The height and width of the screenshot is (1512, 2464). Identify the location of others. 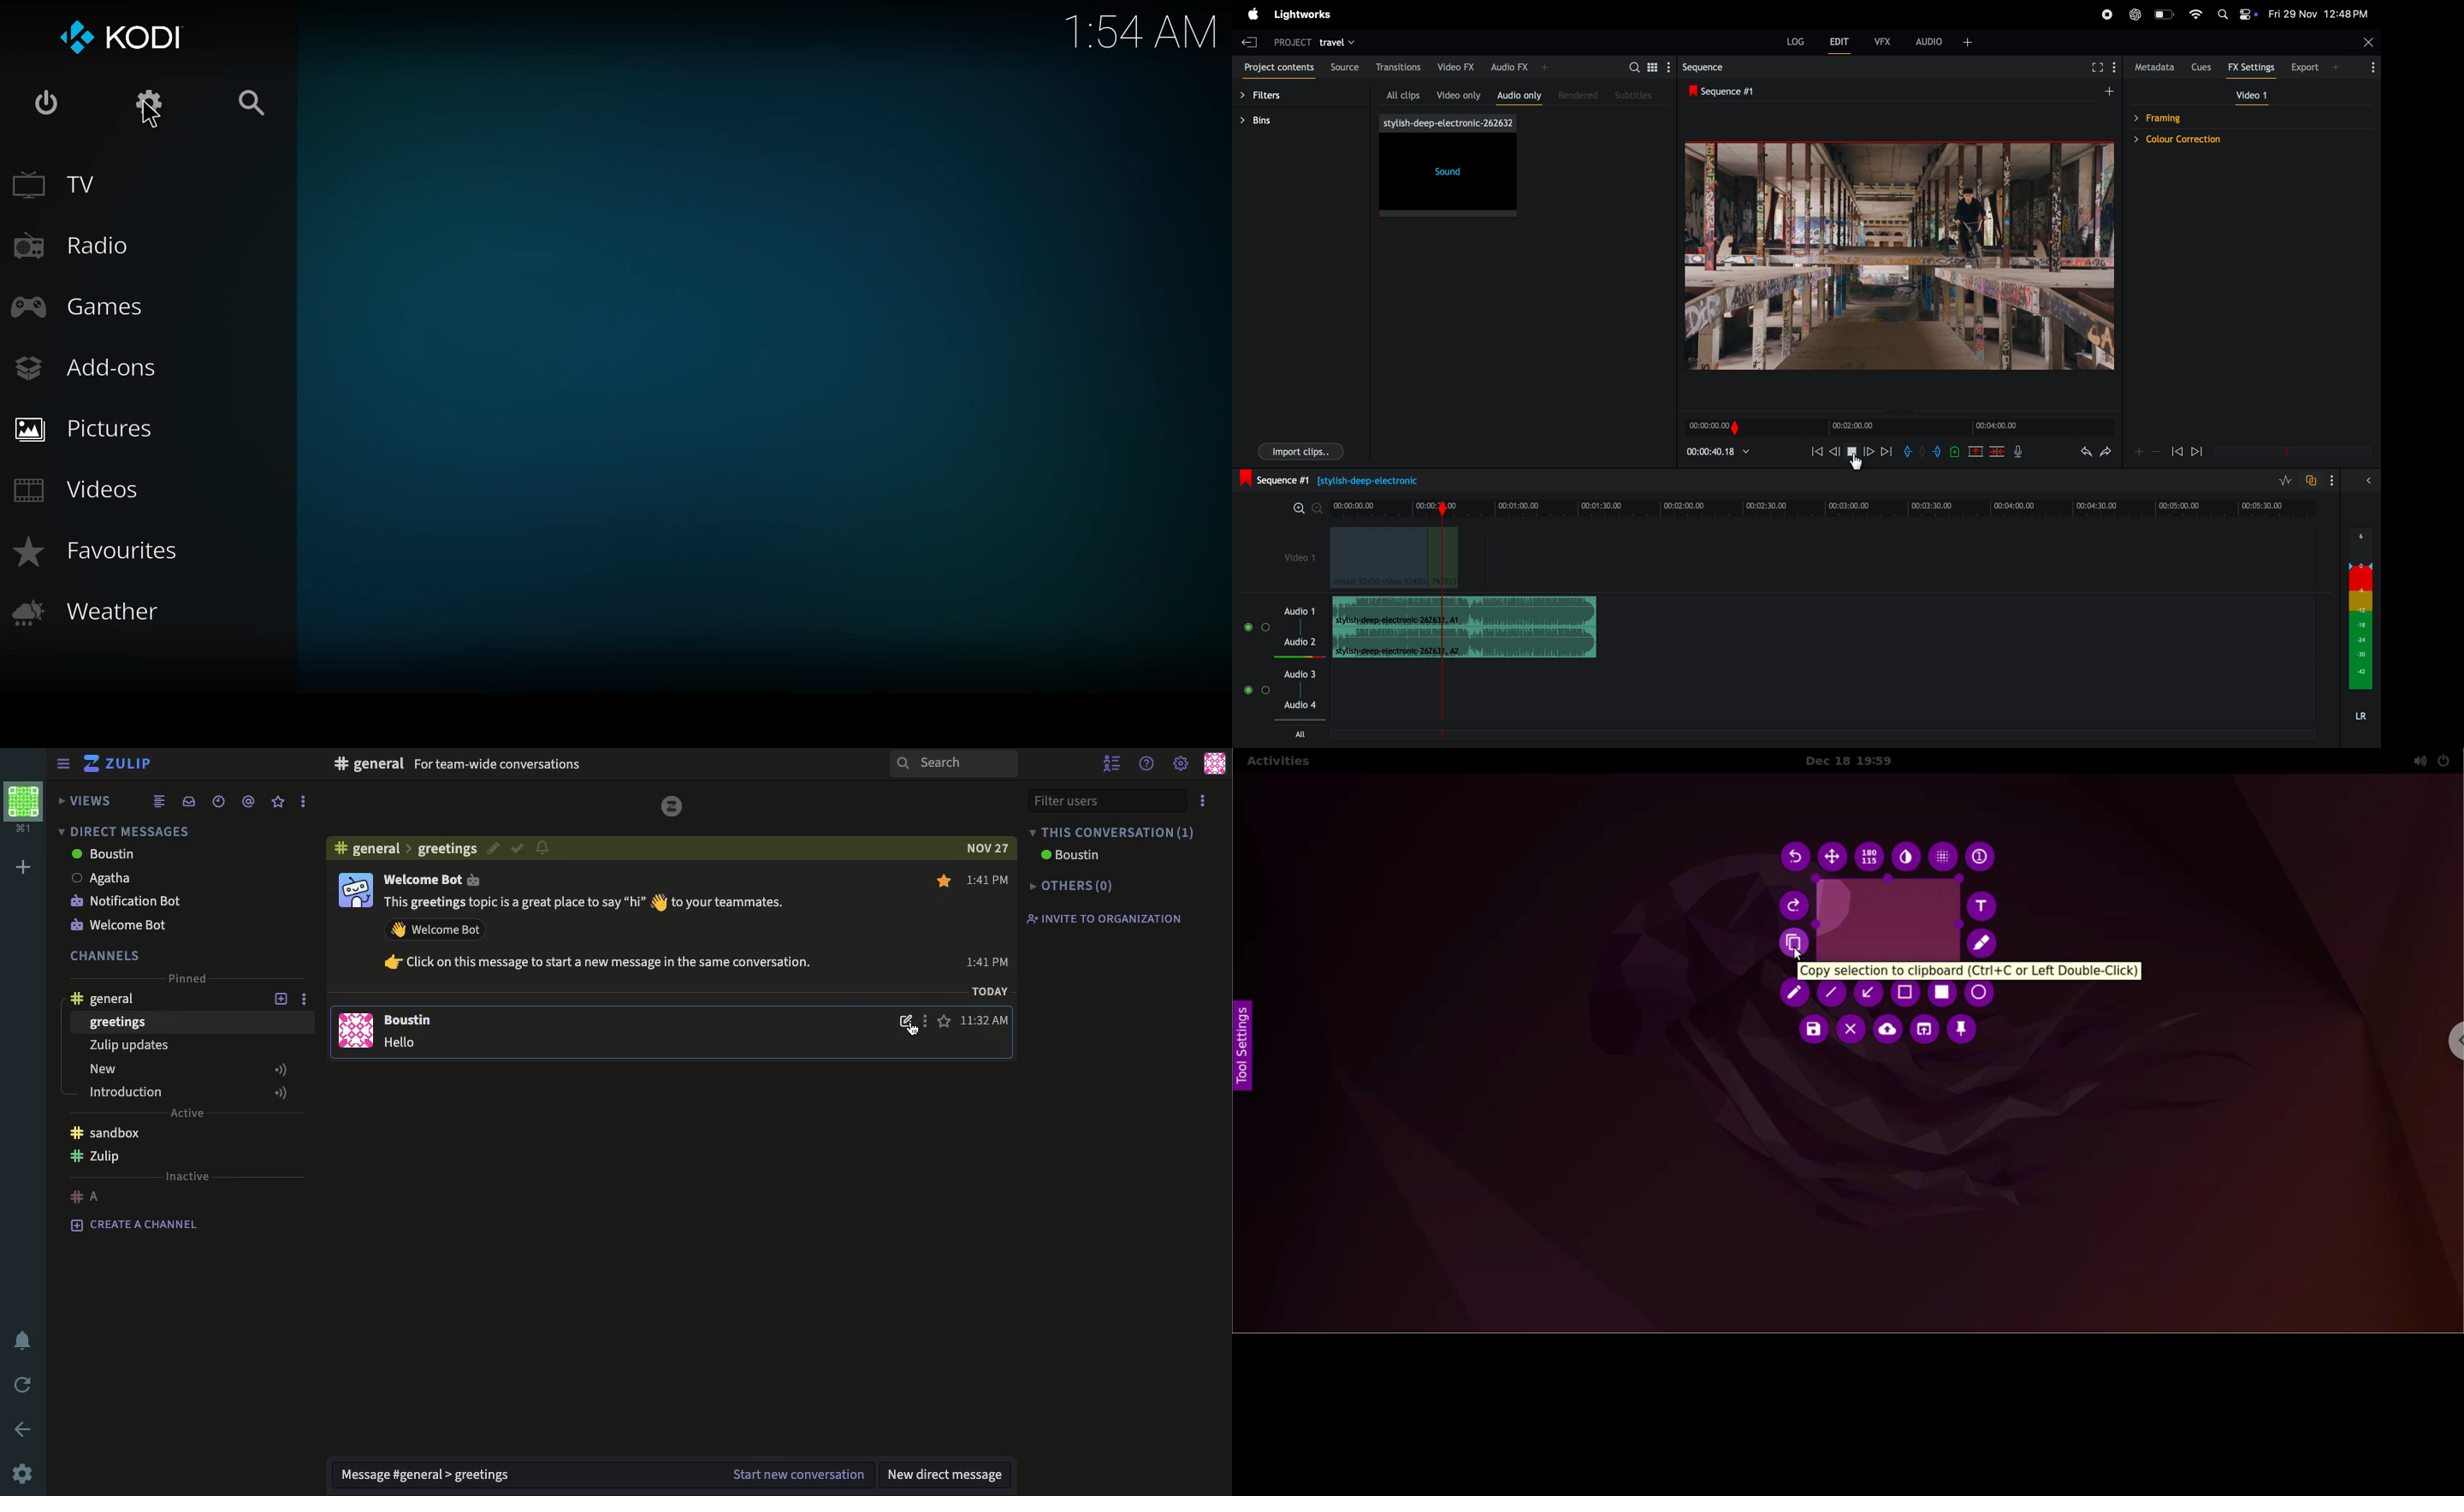
(1073, 885).